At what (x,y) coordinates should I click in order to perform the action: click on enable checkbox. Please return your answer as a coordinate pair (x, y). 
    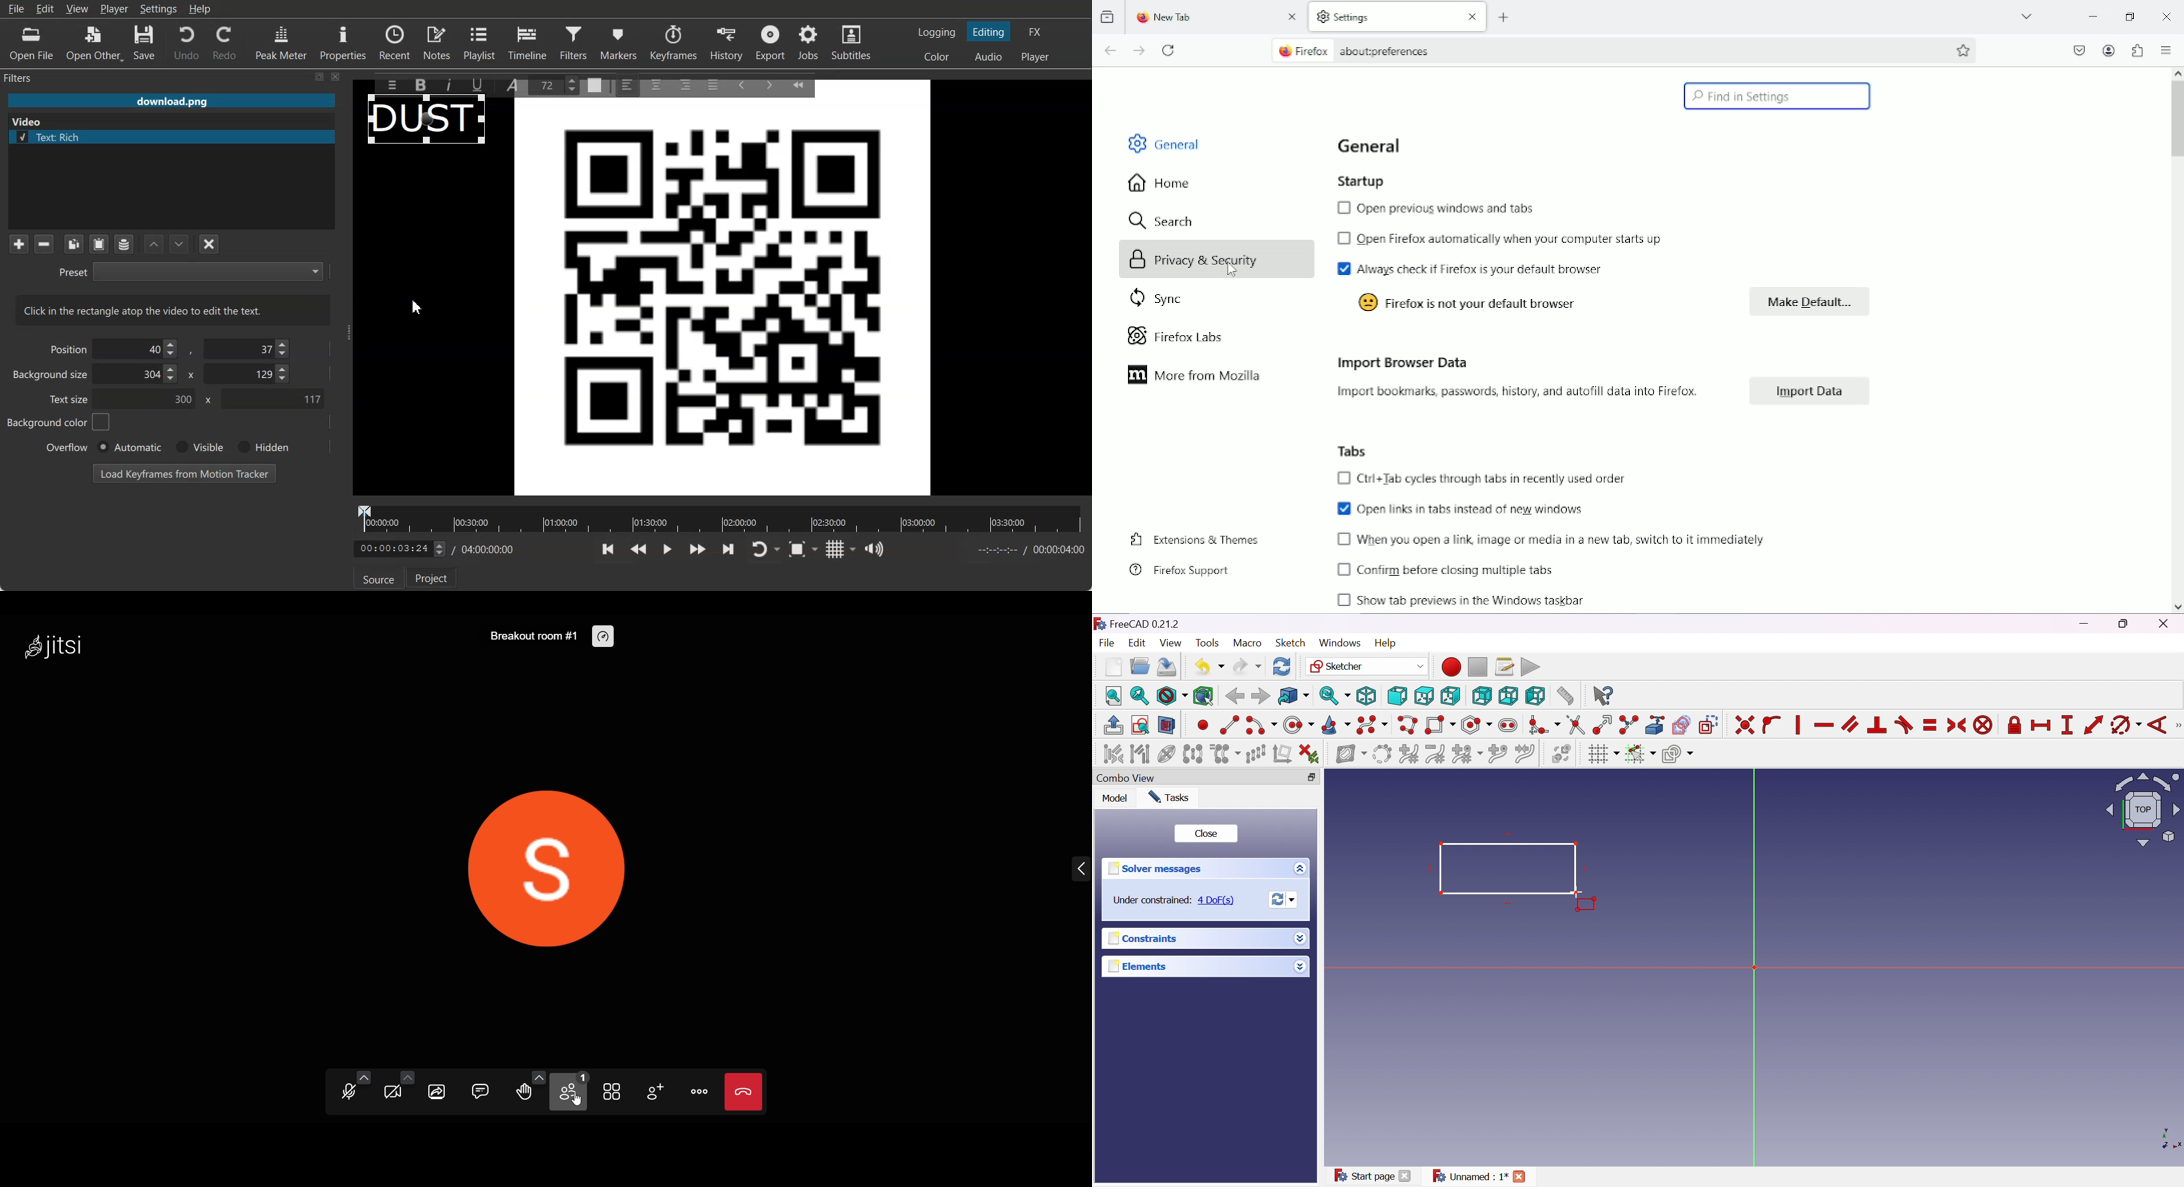
    Looking at the image, I should click on (1341, 507).